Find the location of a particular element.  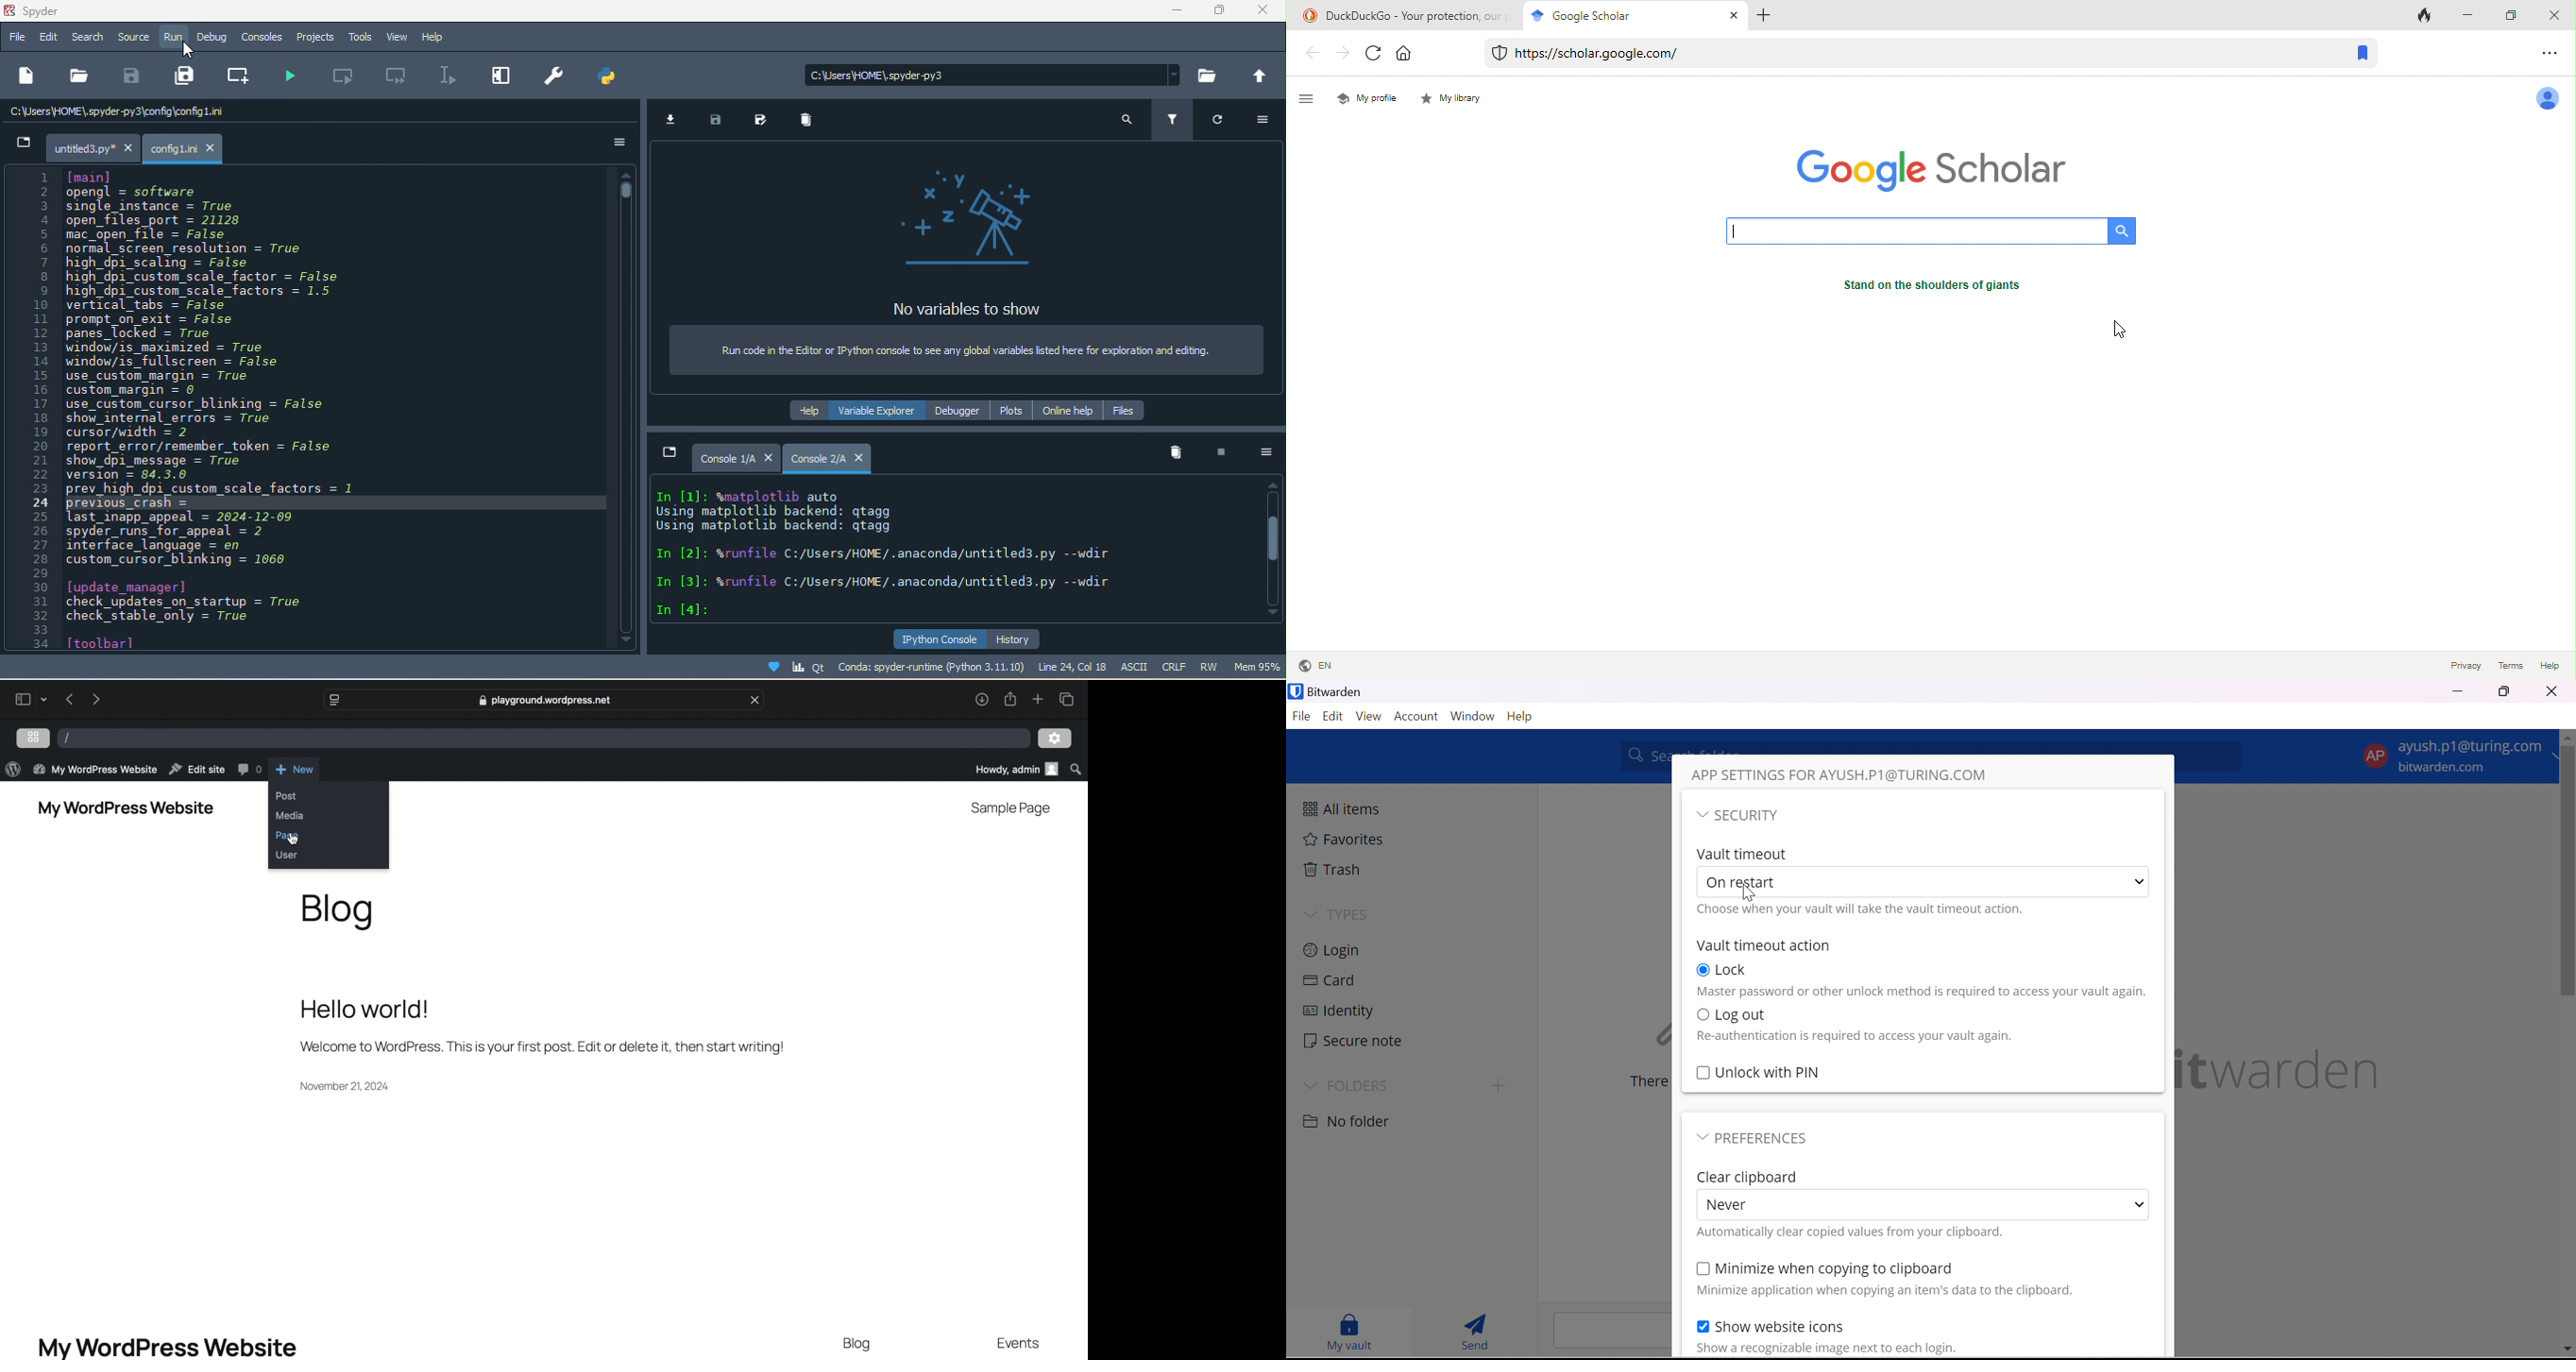

cursor is located at coordinates (185, 49).